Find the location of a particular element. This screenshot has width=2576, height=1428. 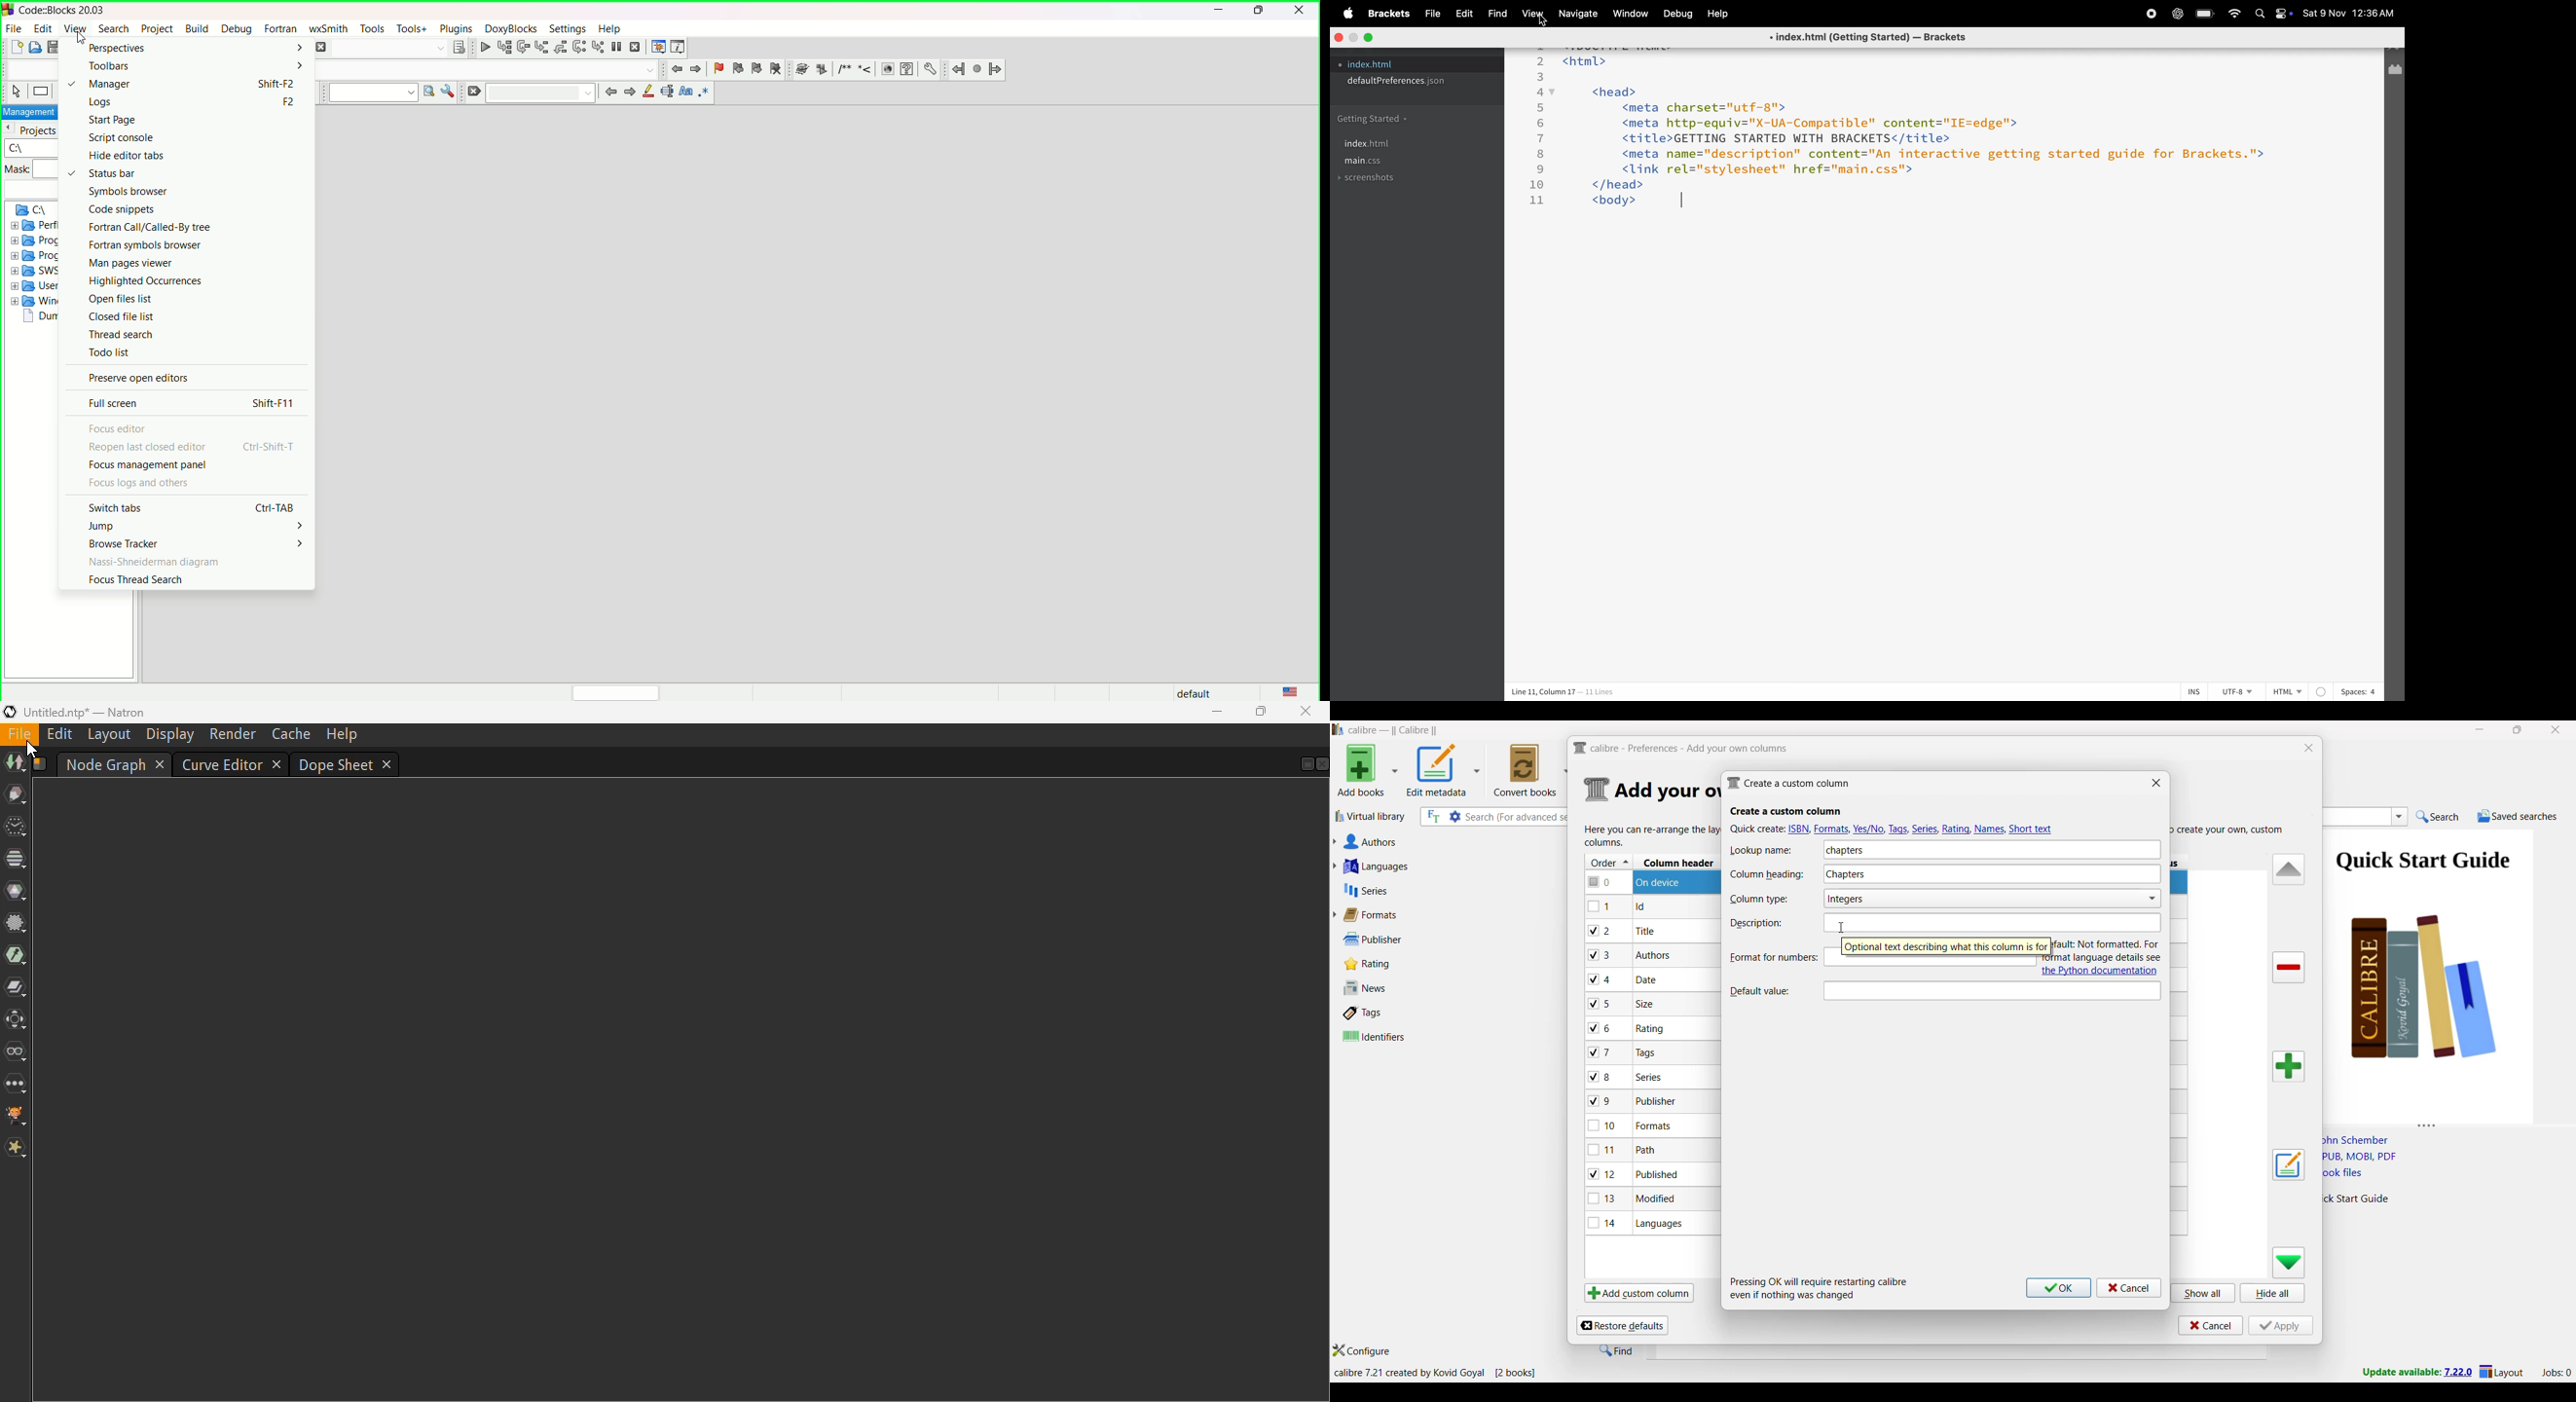

switch tabs is located at coordinates (112, 508).